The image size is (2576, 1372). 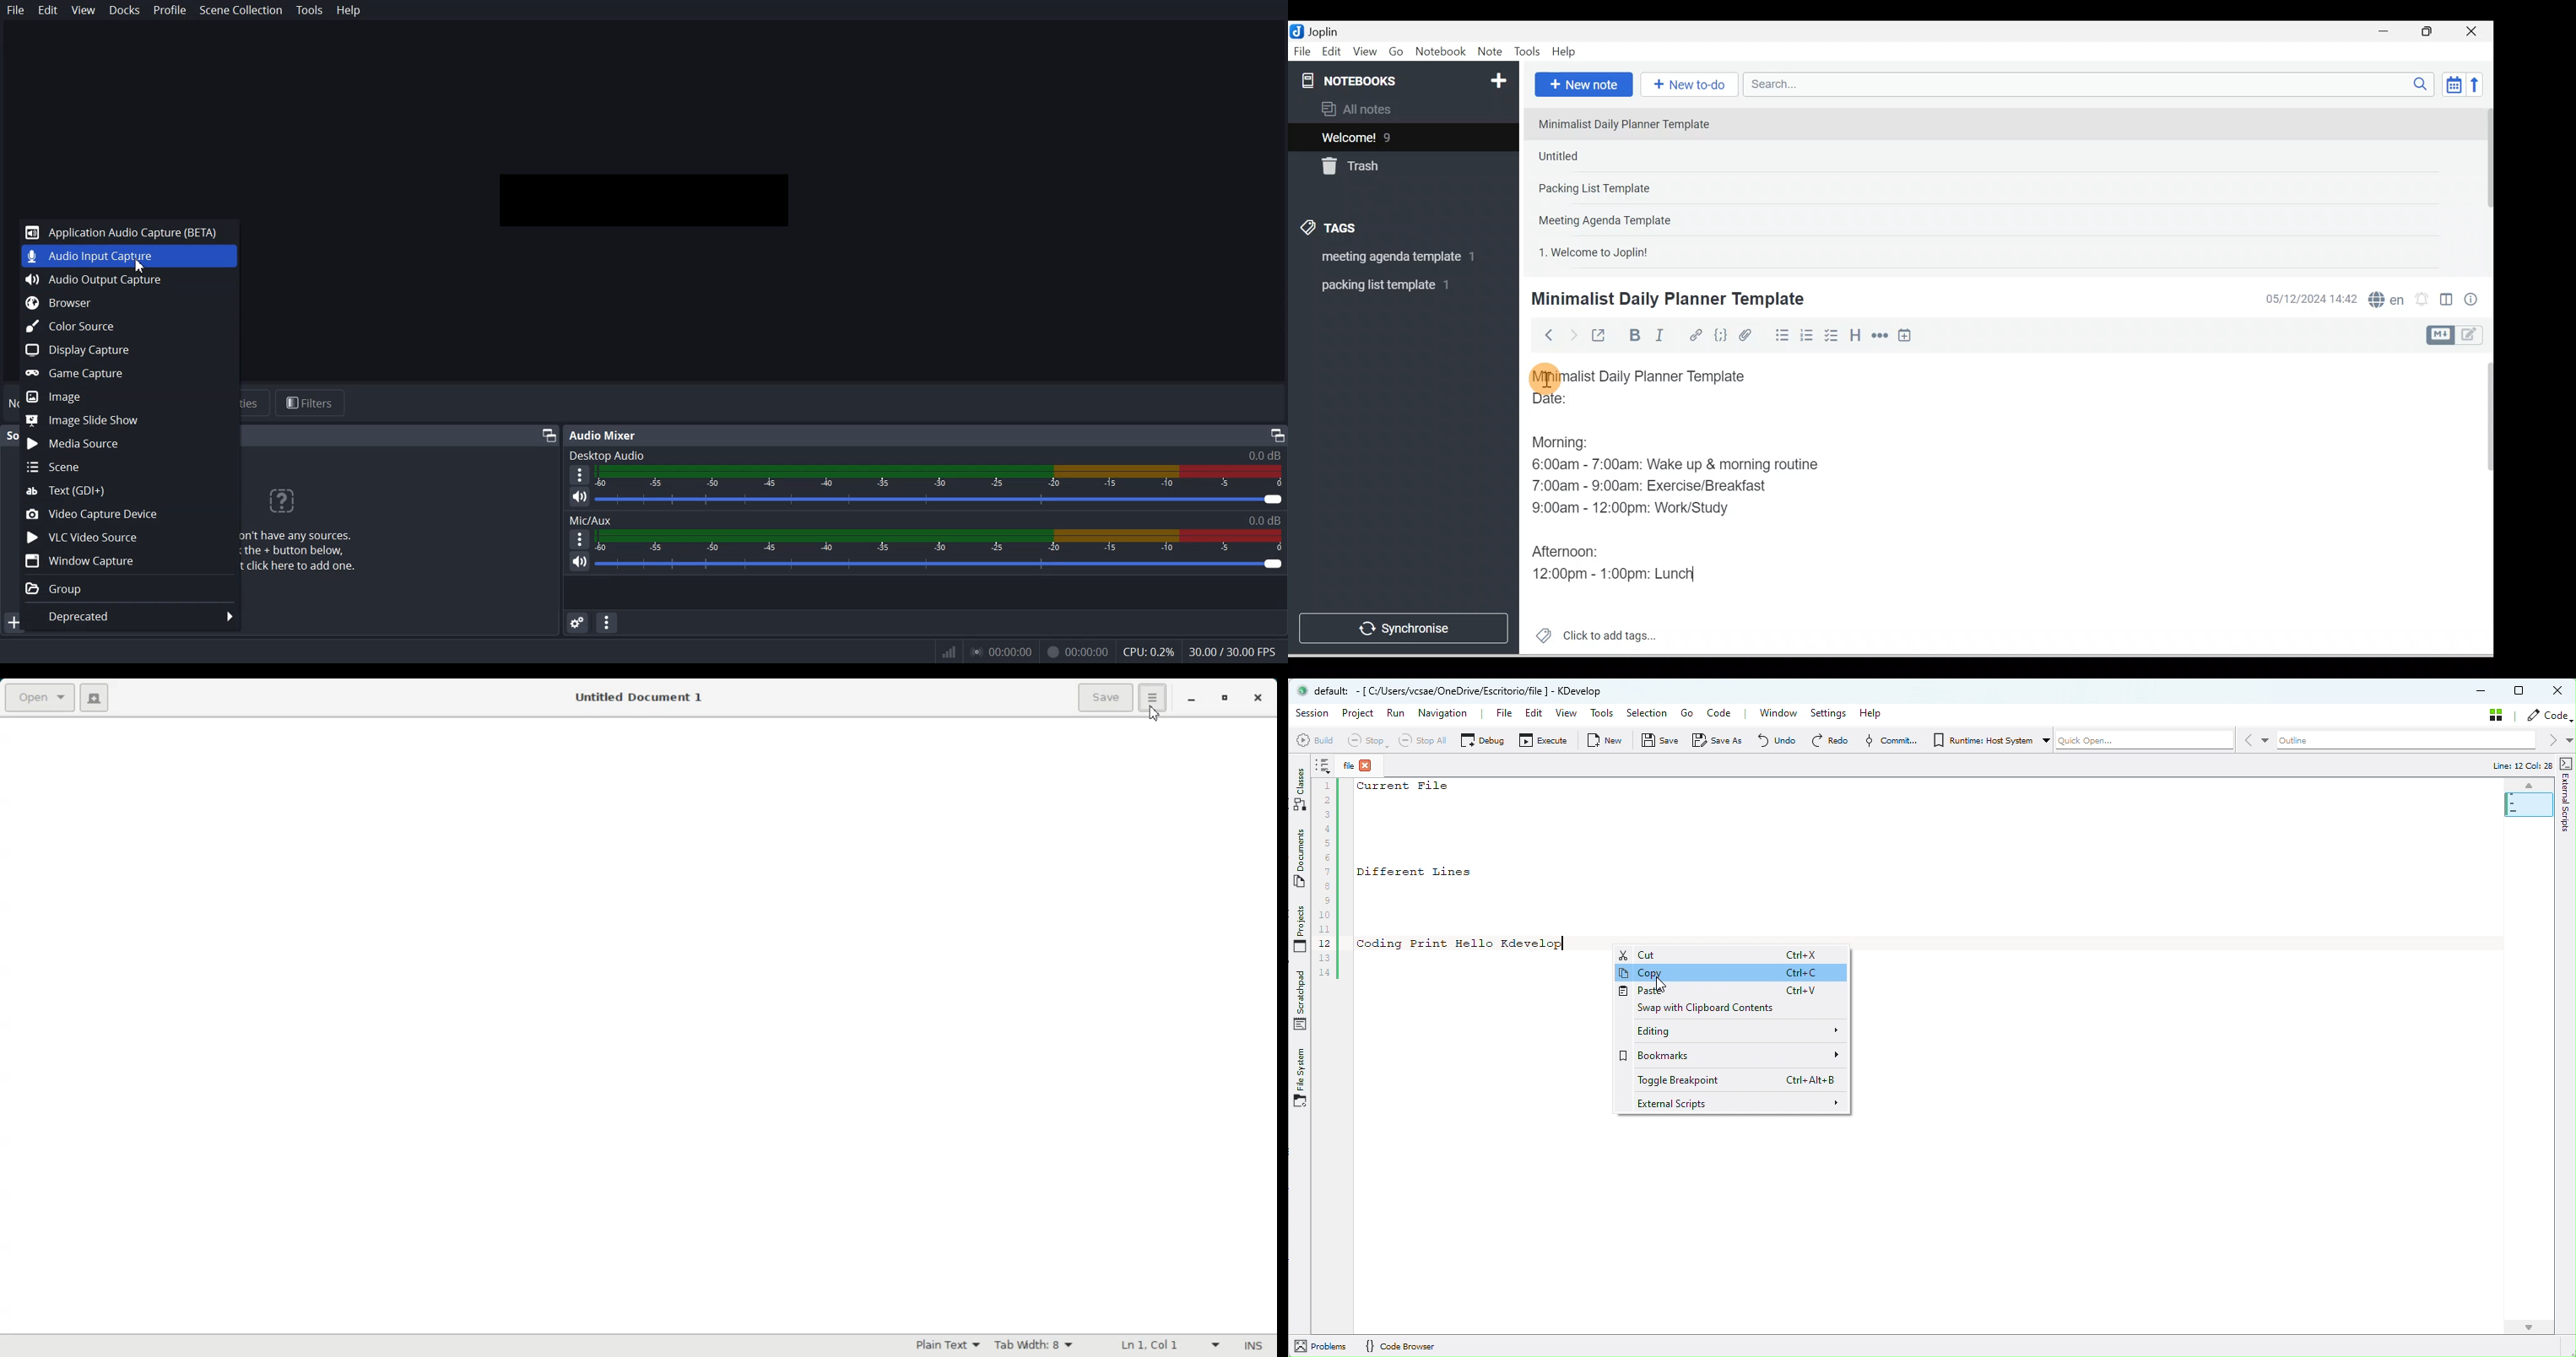 I want to click on Scroll bar, so click(x=2484, y=186).